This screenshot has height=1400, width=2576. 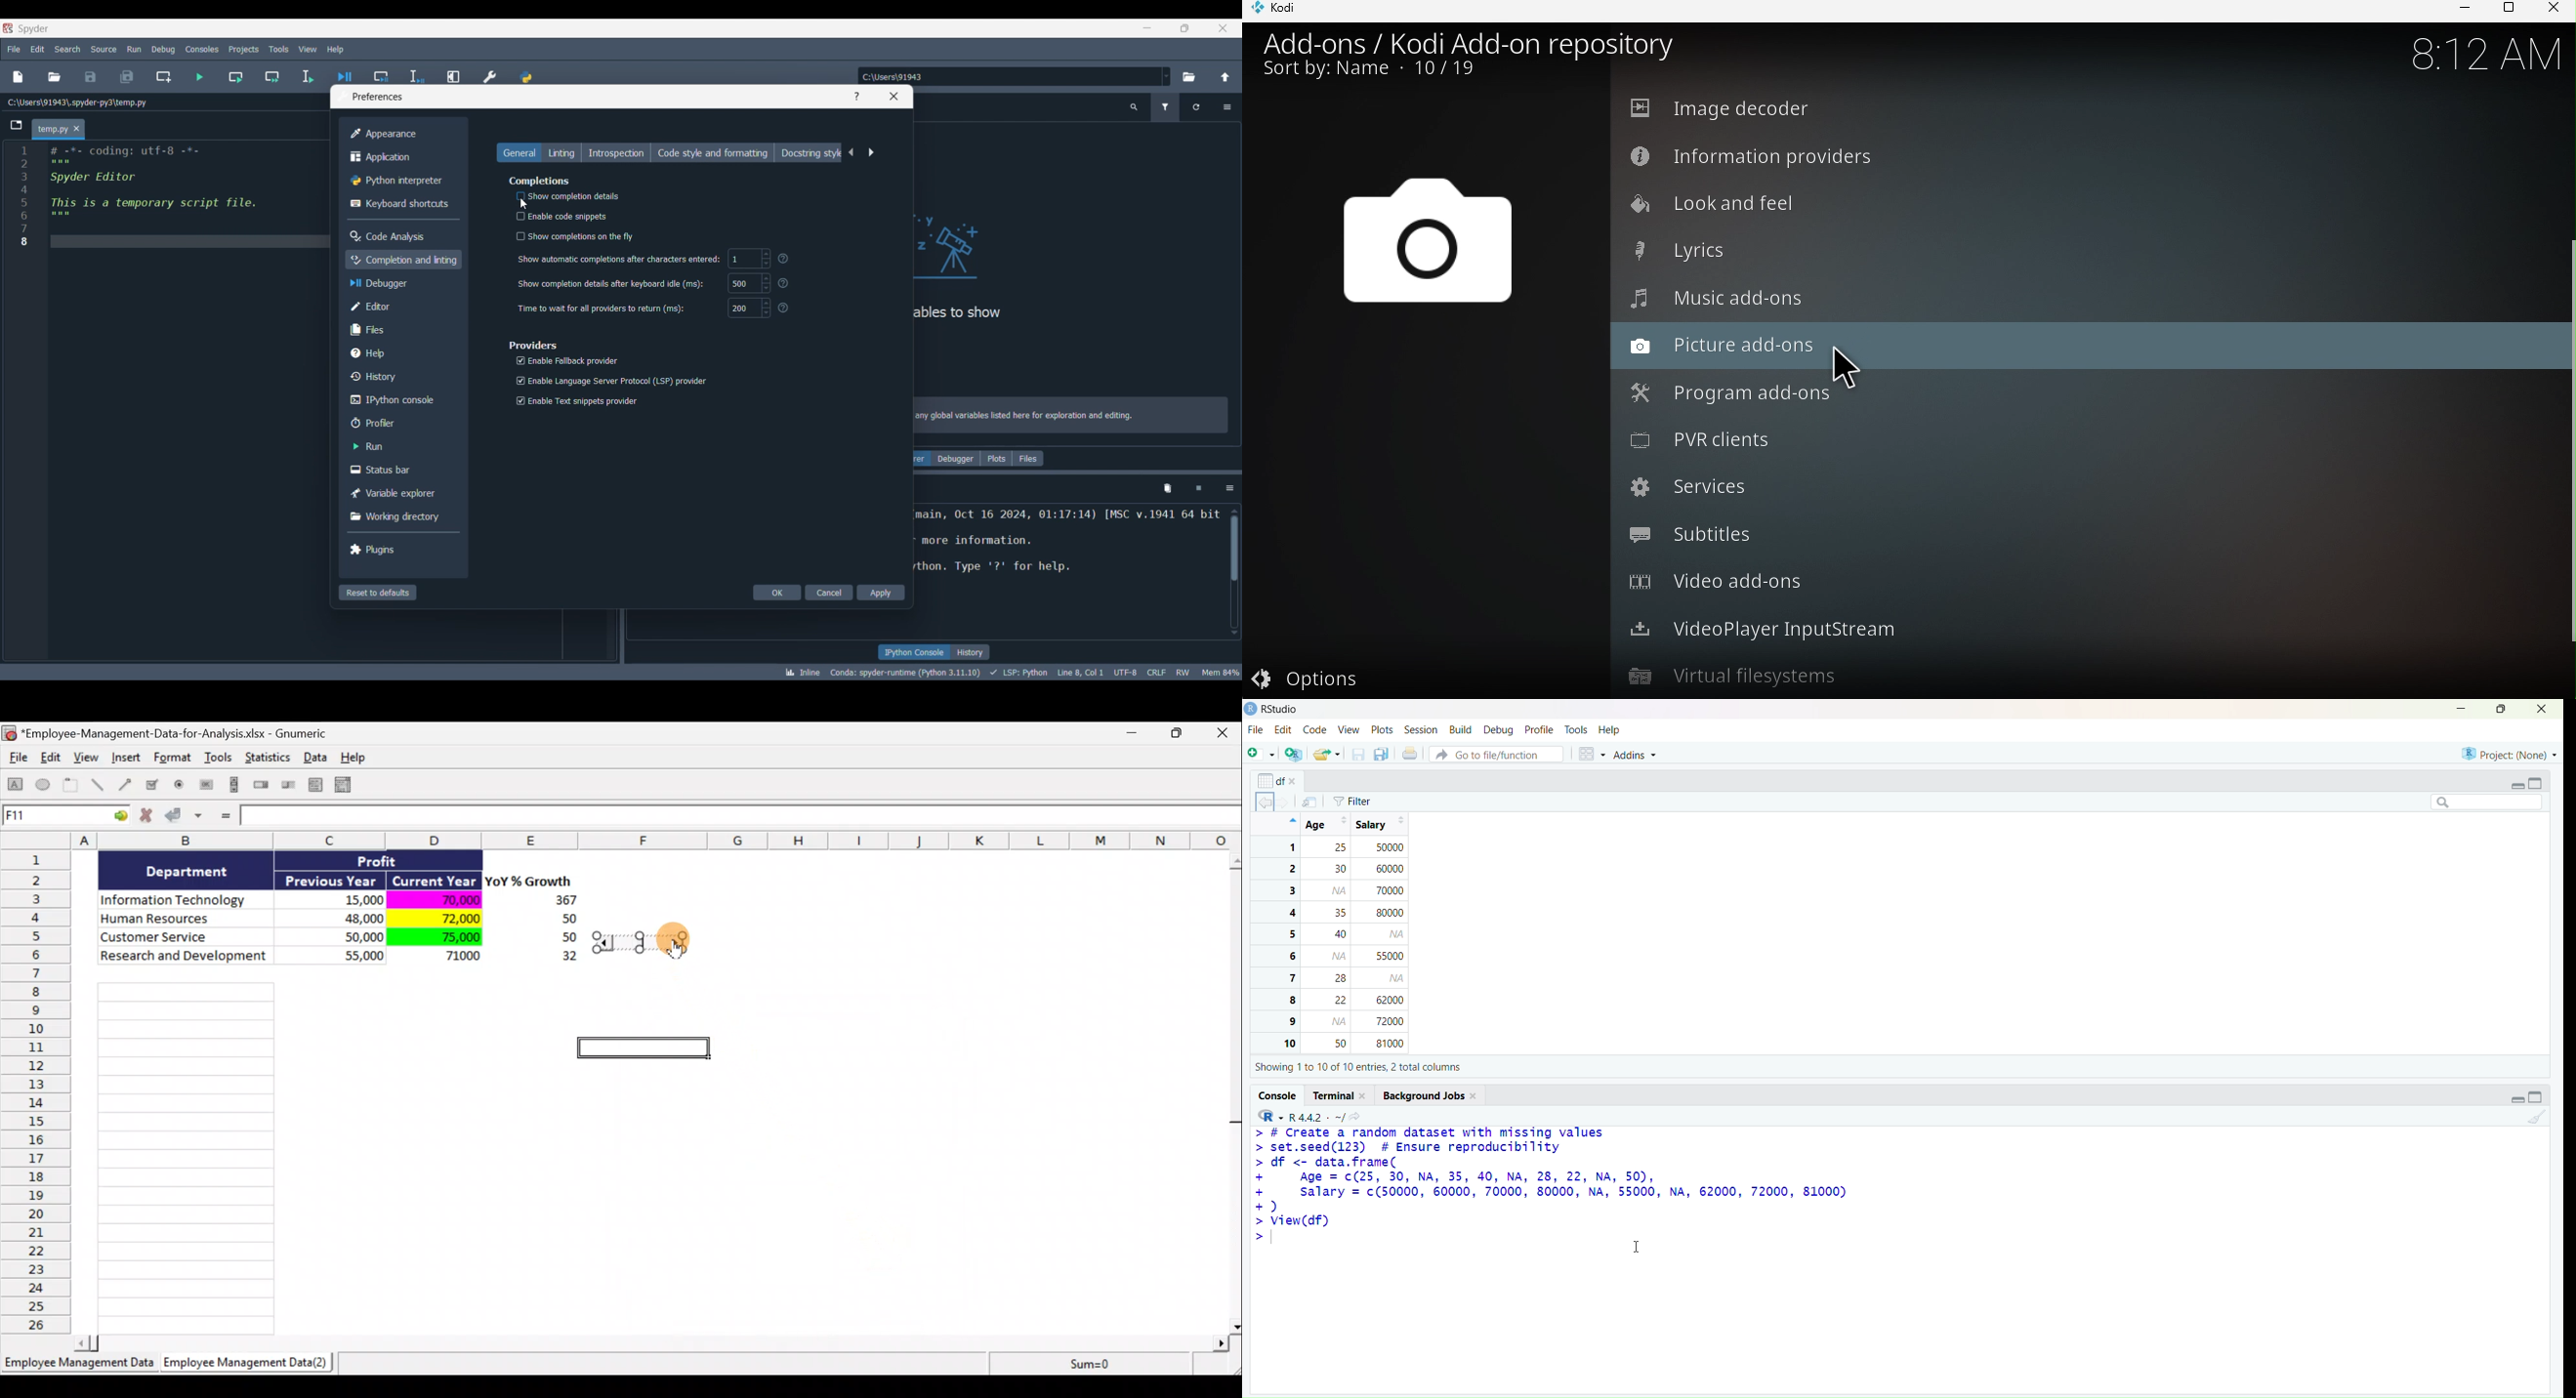 I want to click on Sort by name, so click(x=1380, y=72).